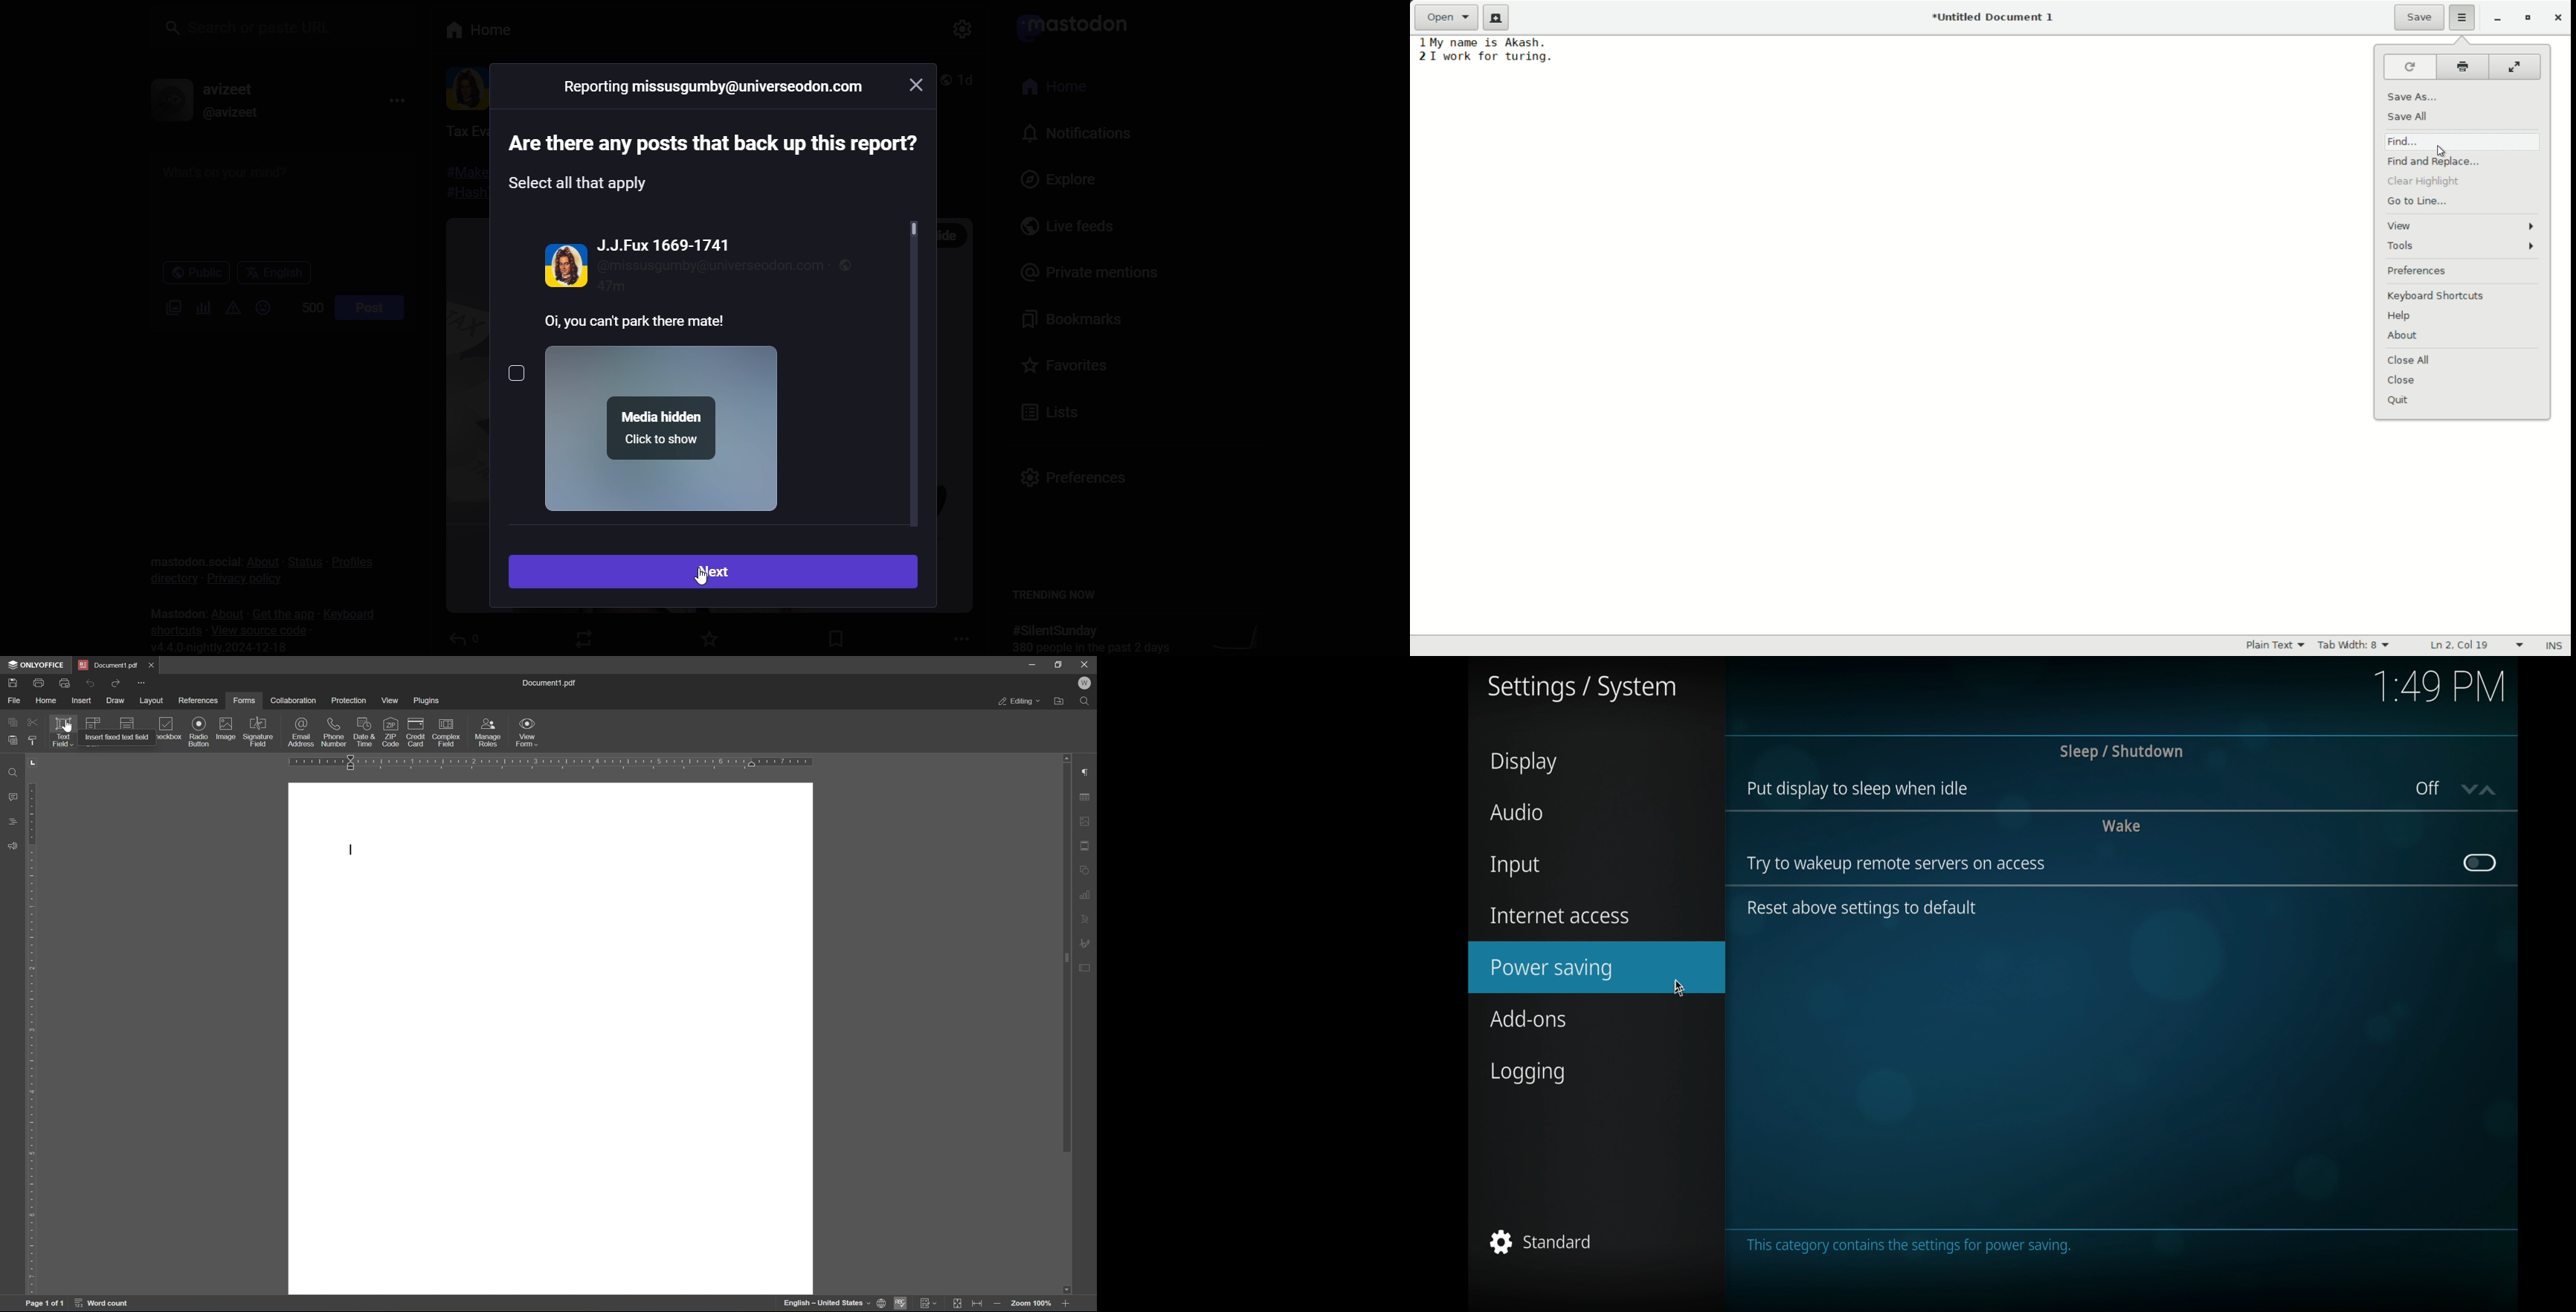  I want to click on save, so click(14, 684).